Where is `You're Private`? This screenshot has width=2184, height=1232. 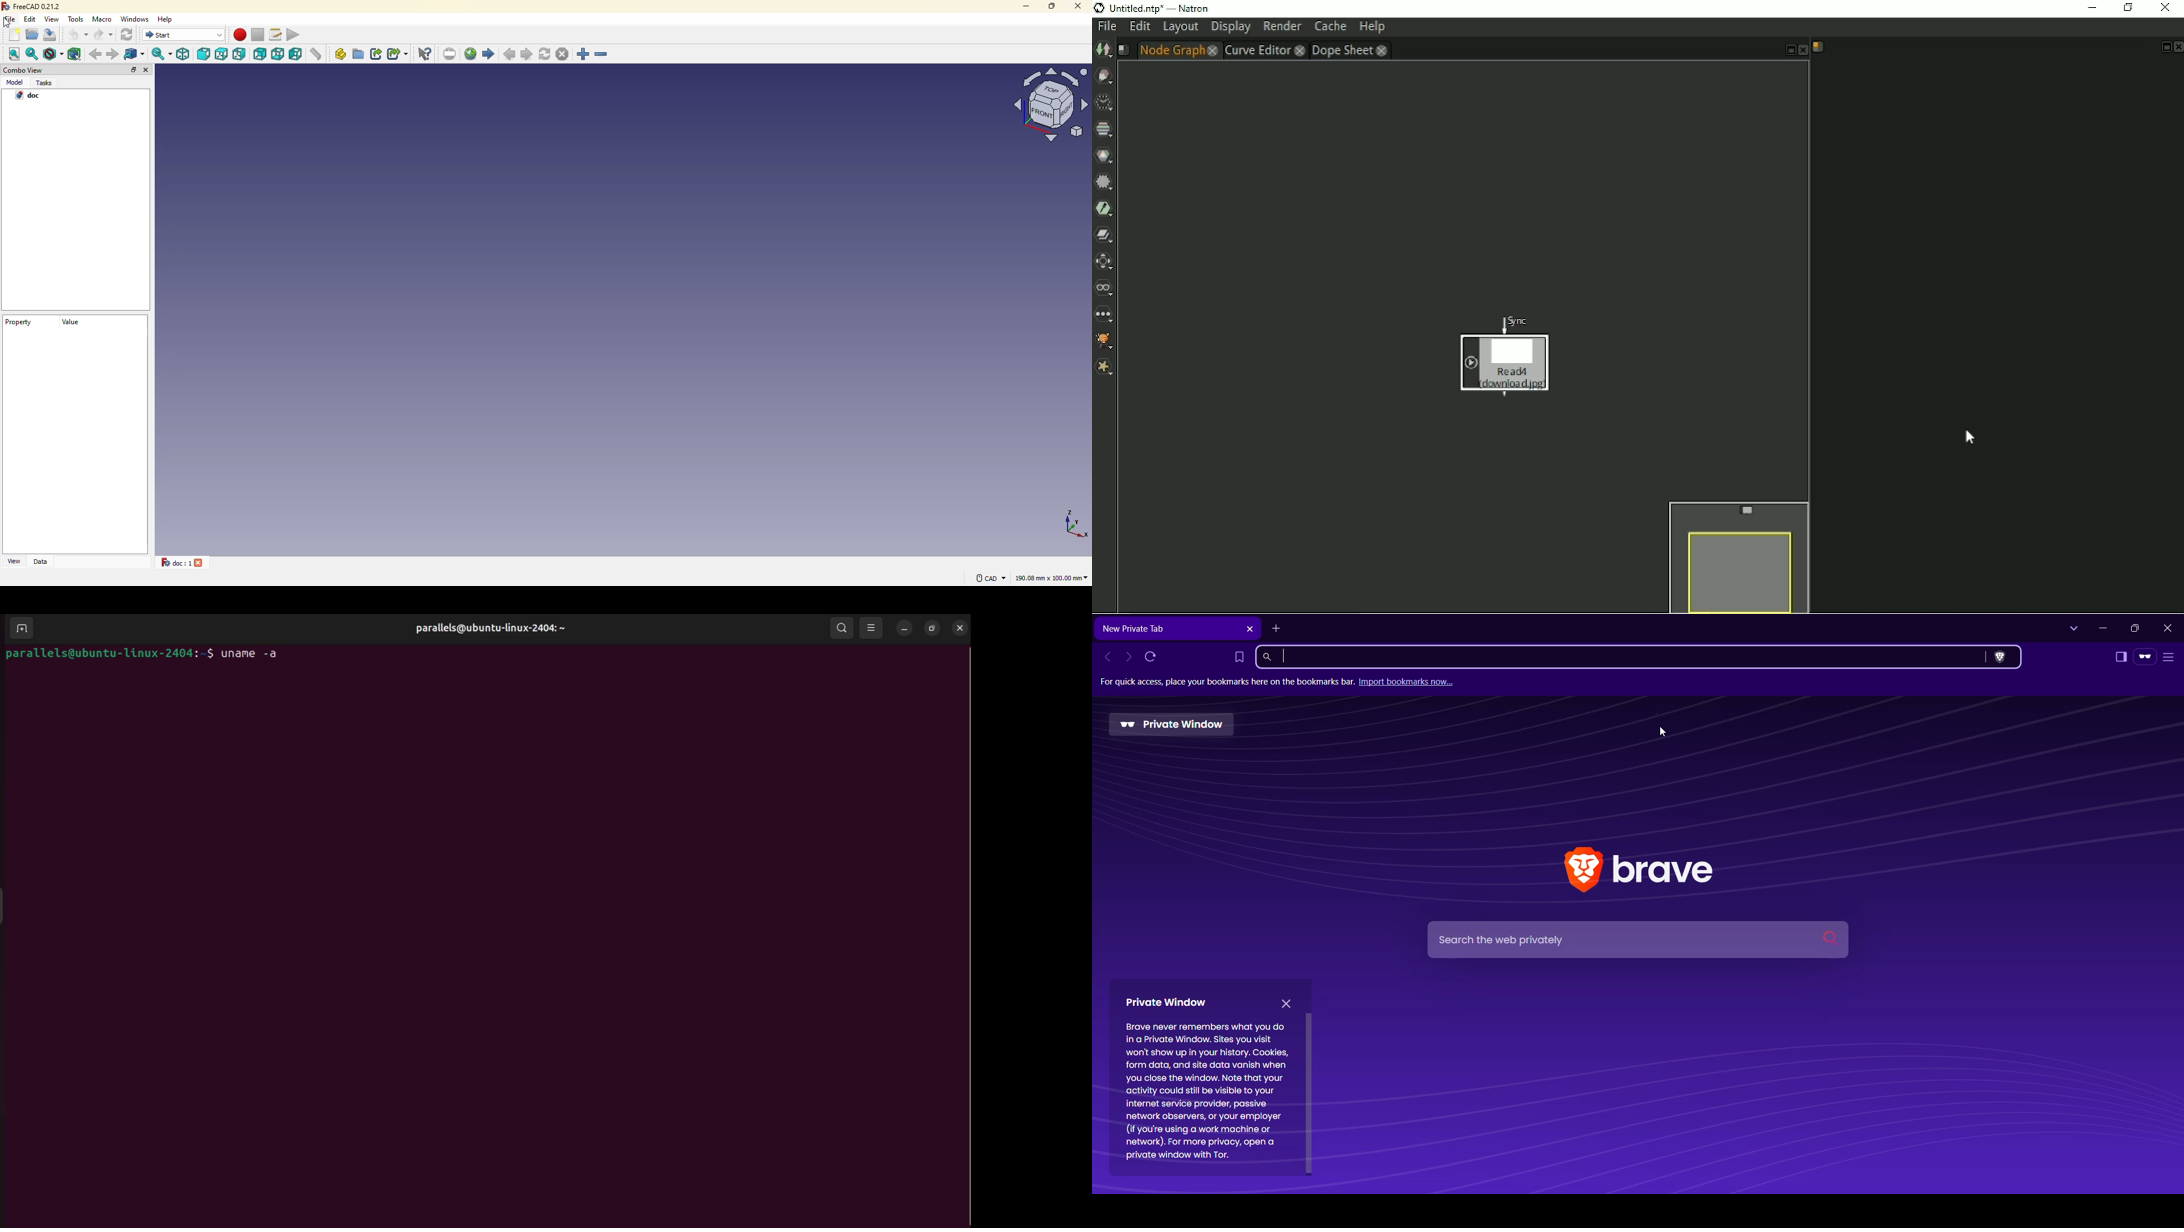
You're Private is located at coordinates (2145, 657).